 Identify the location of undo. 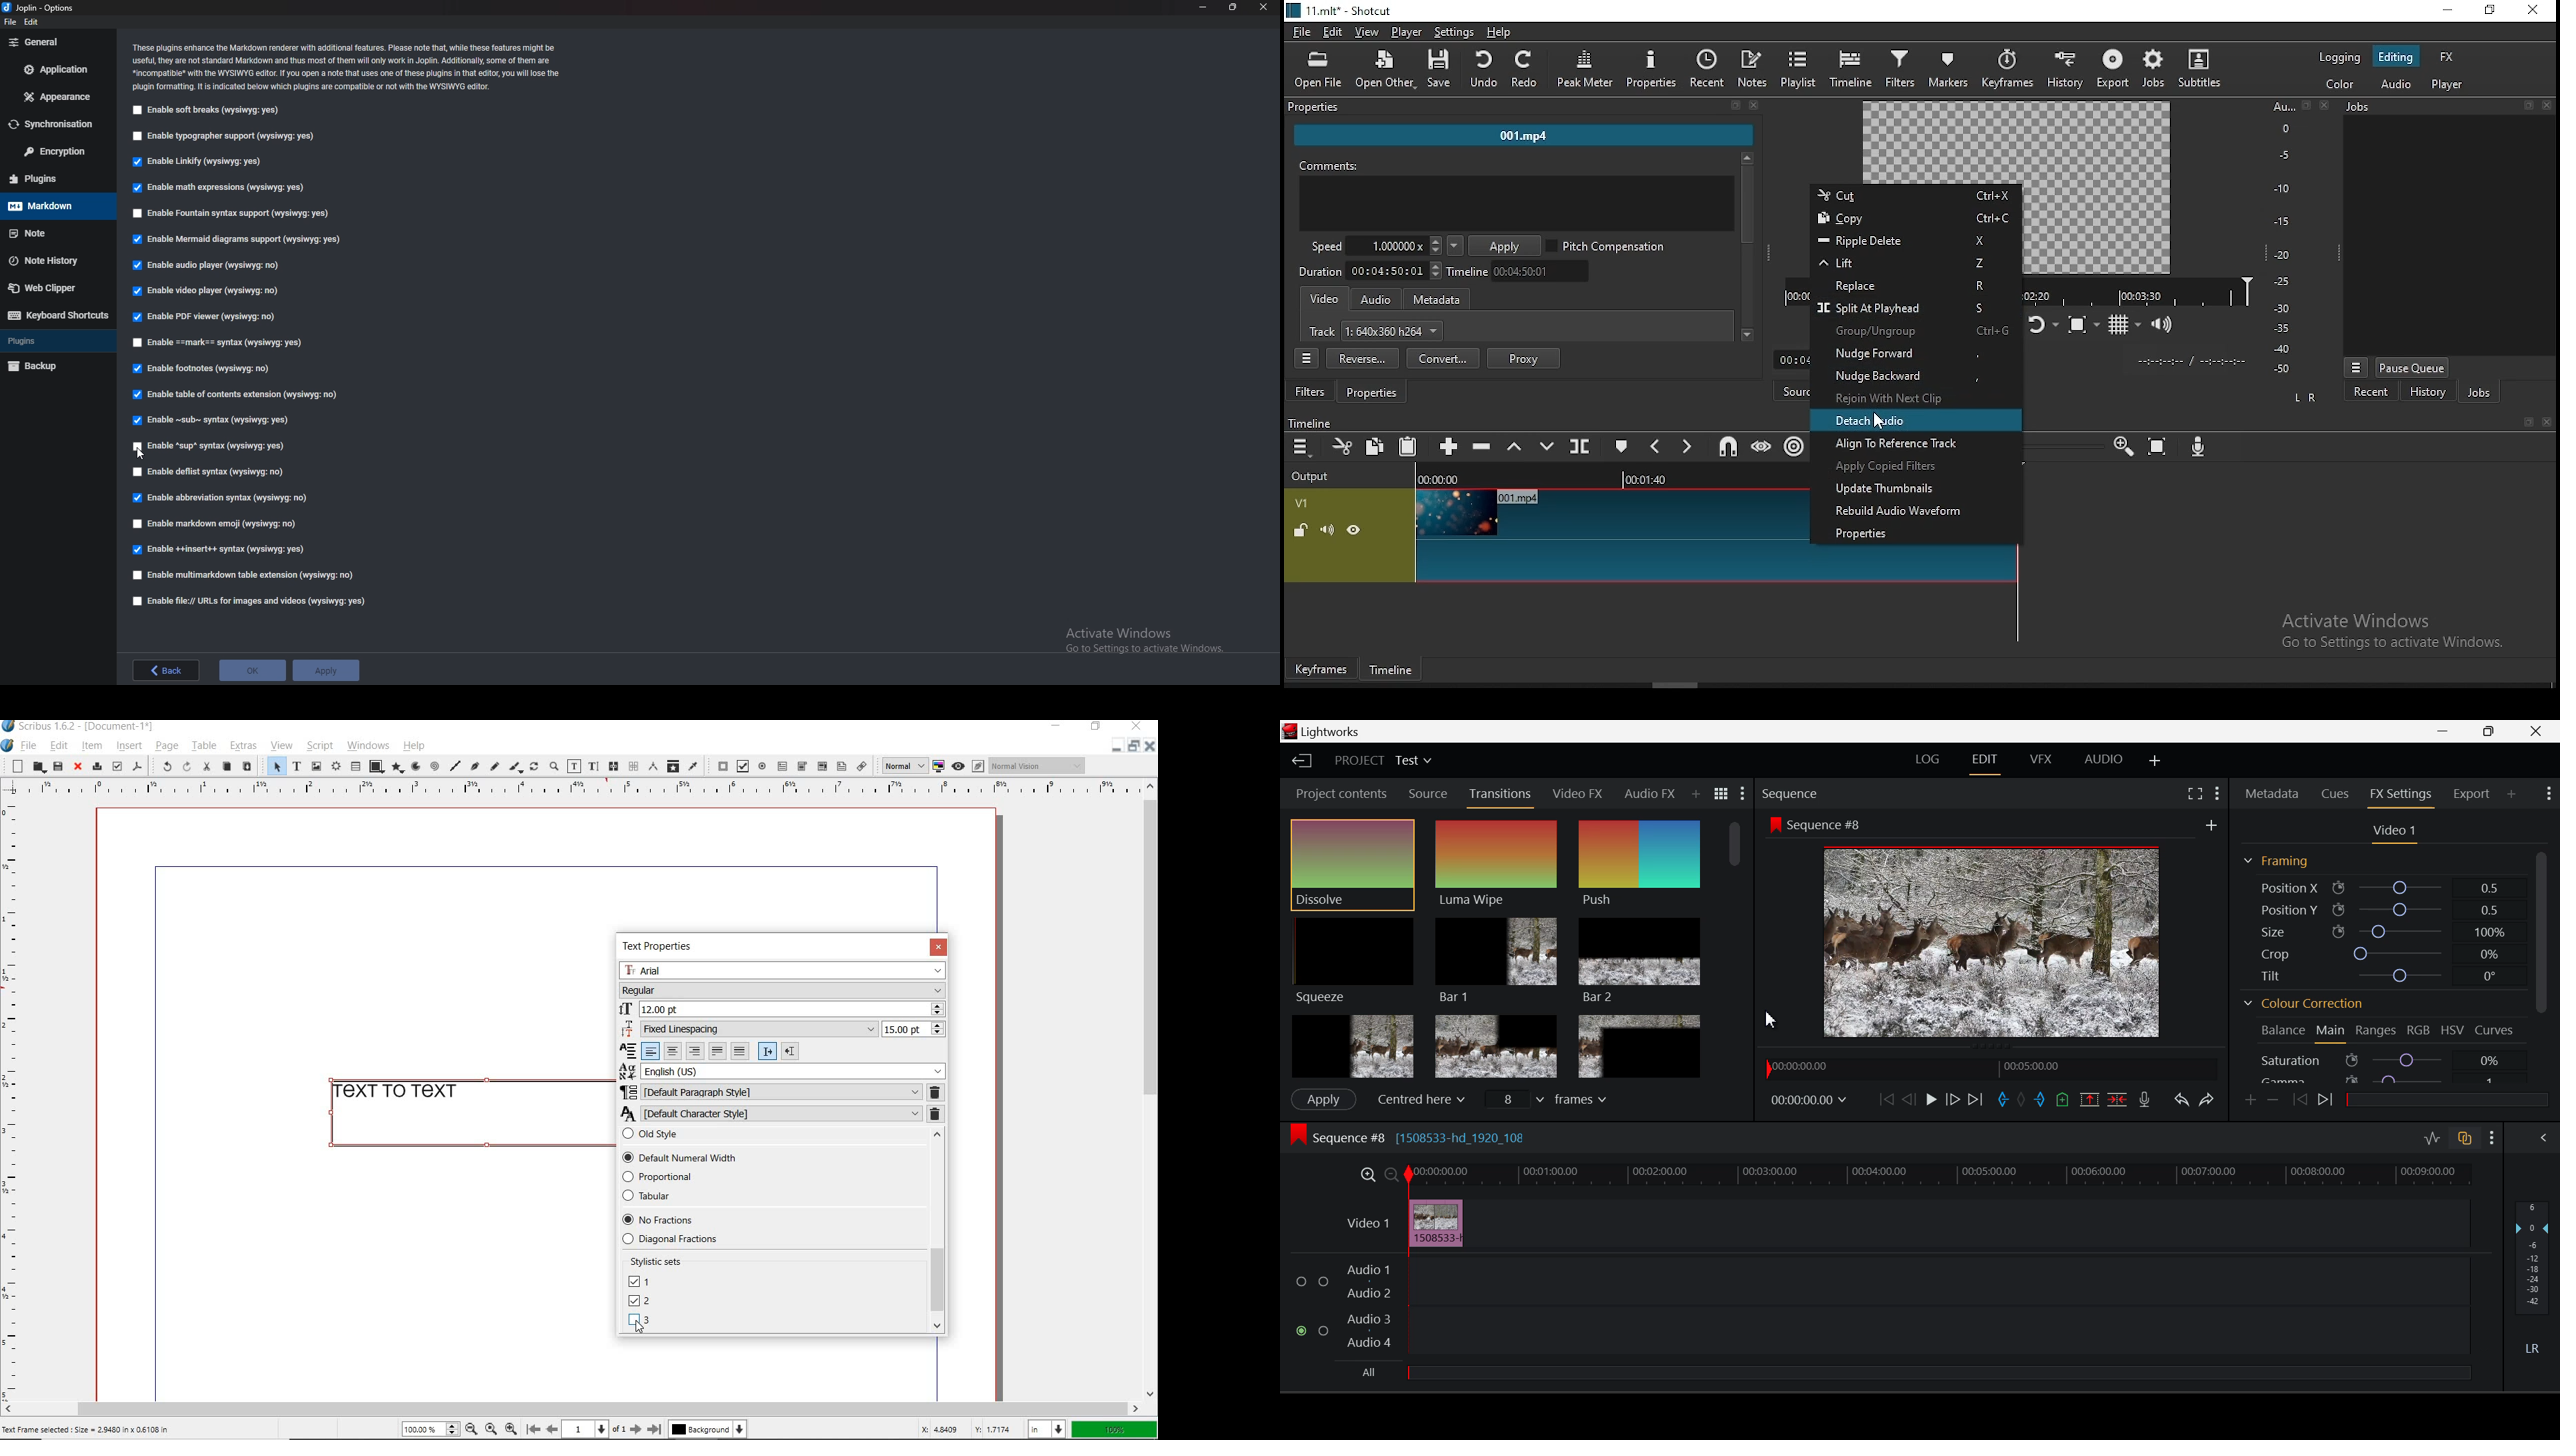
(161, 766).